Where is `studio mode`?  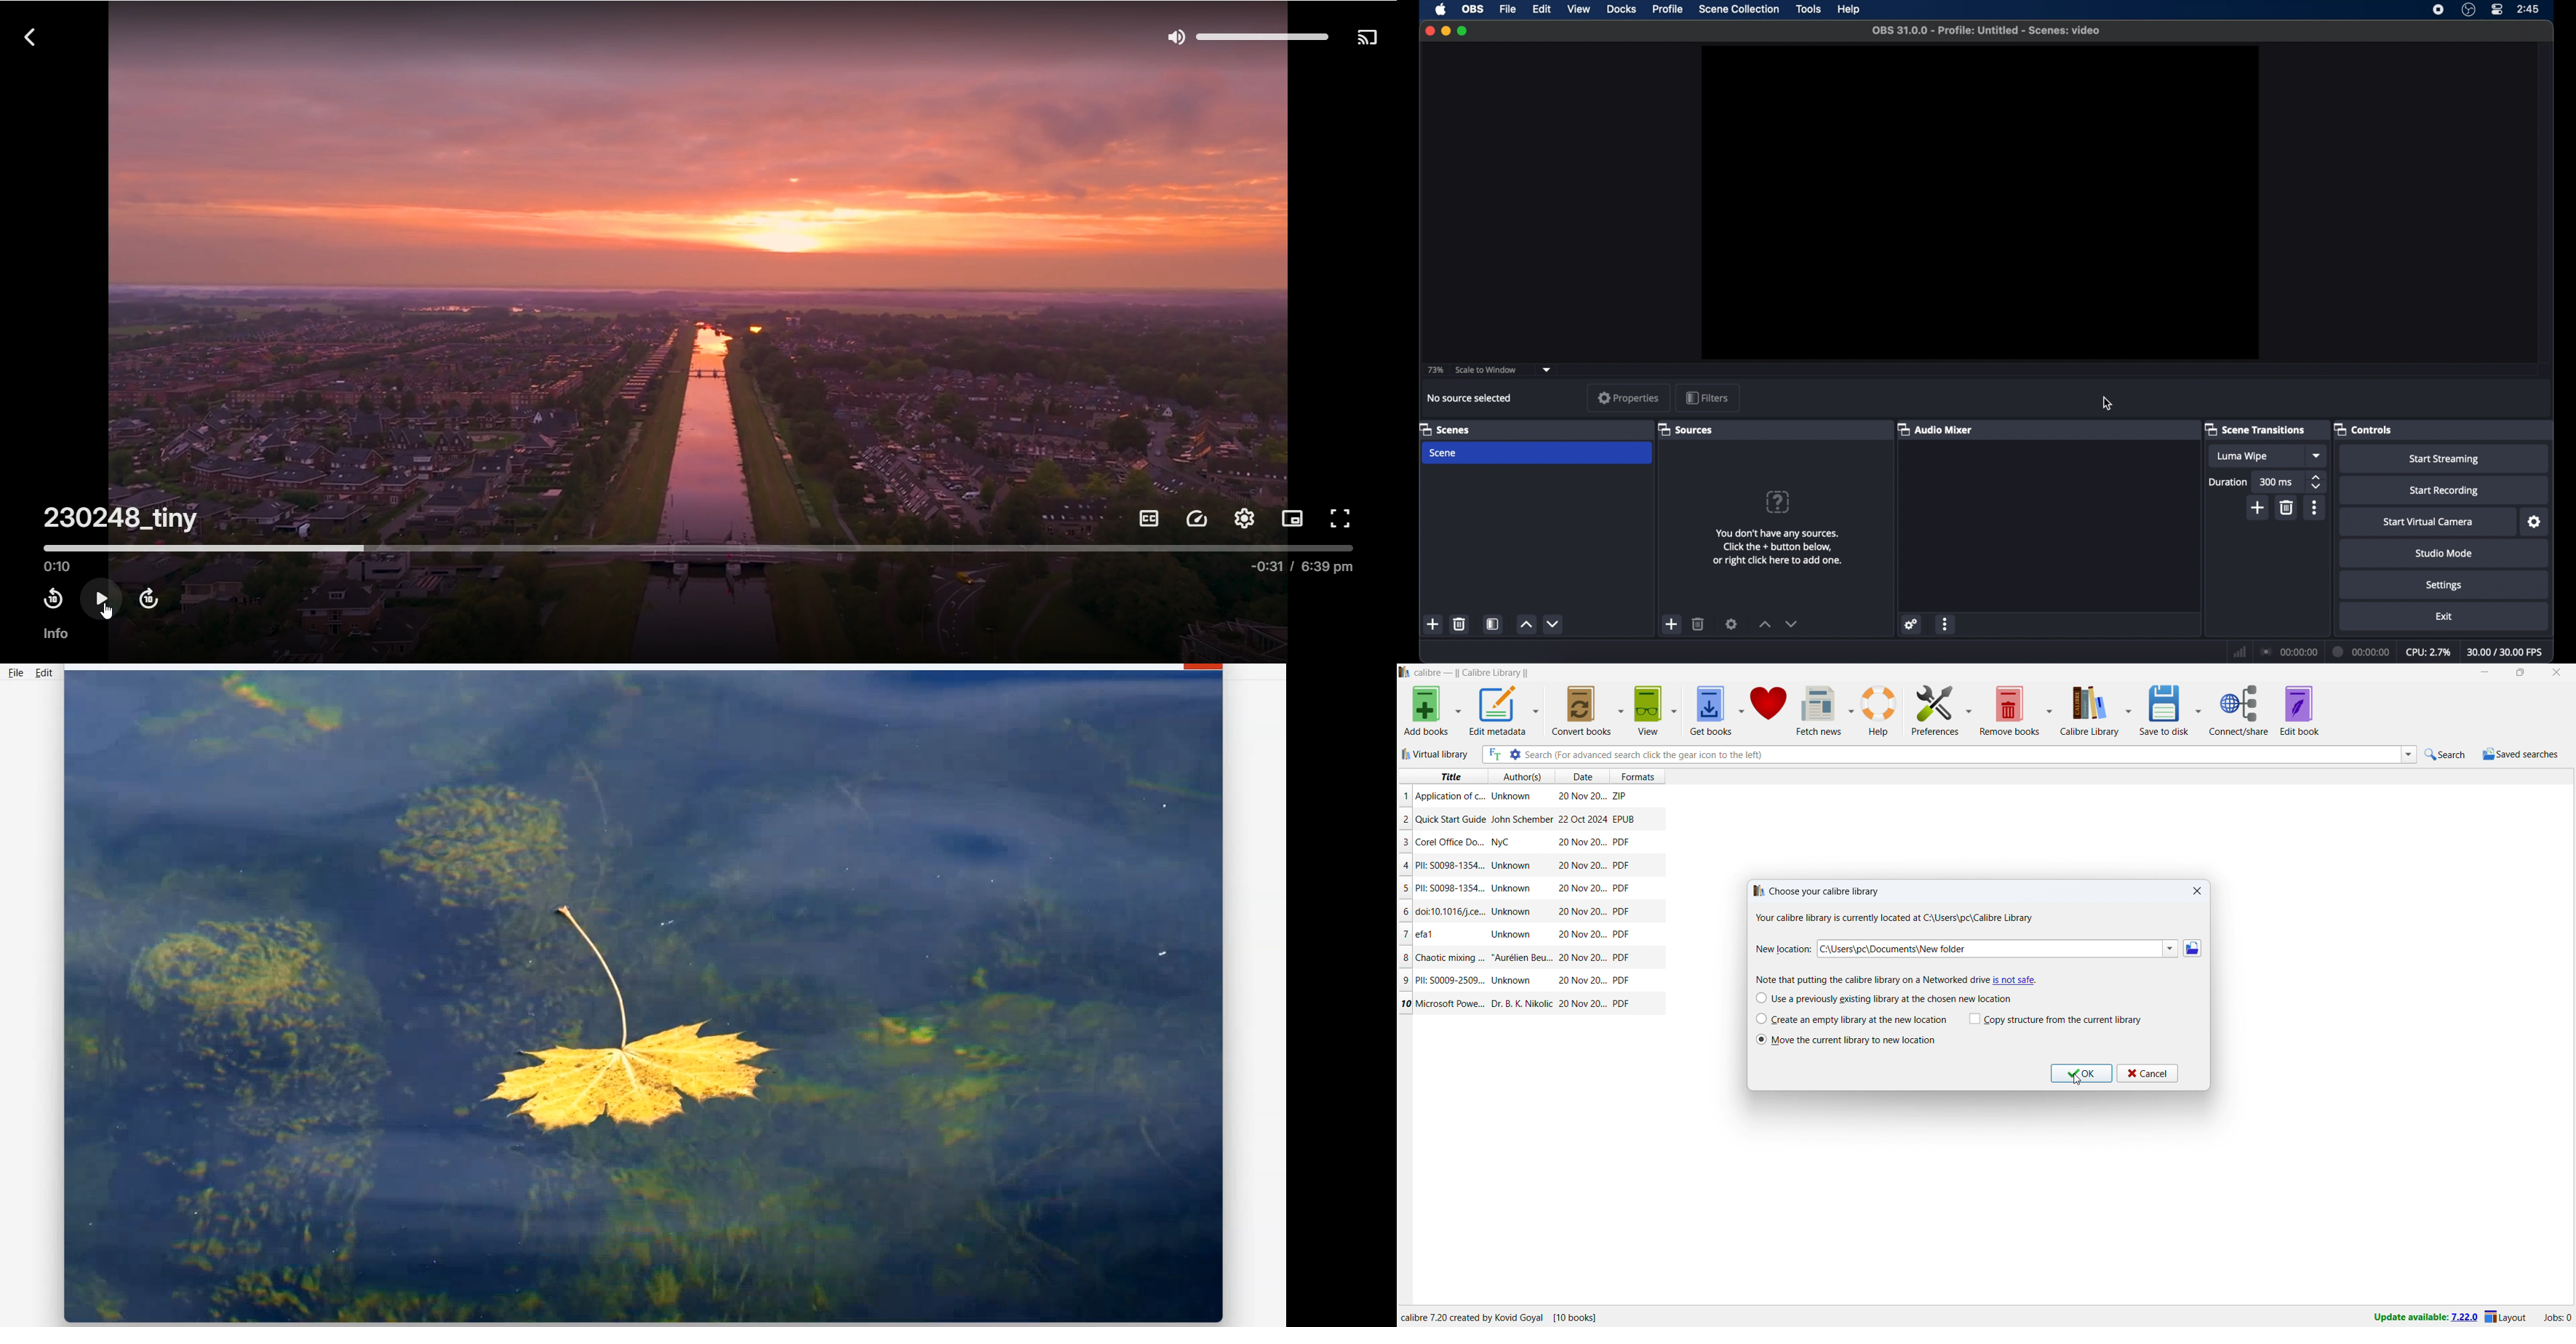 studio mode is located at coordinates (2444, 553).